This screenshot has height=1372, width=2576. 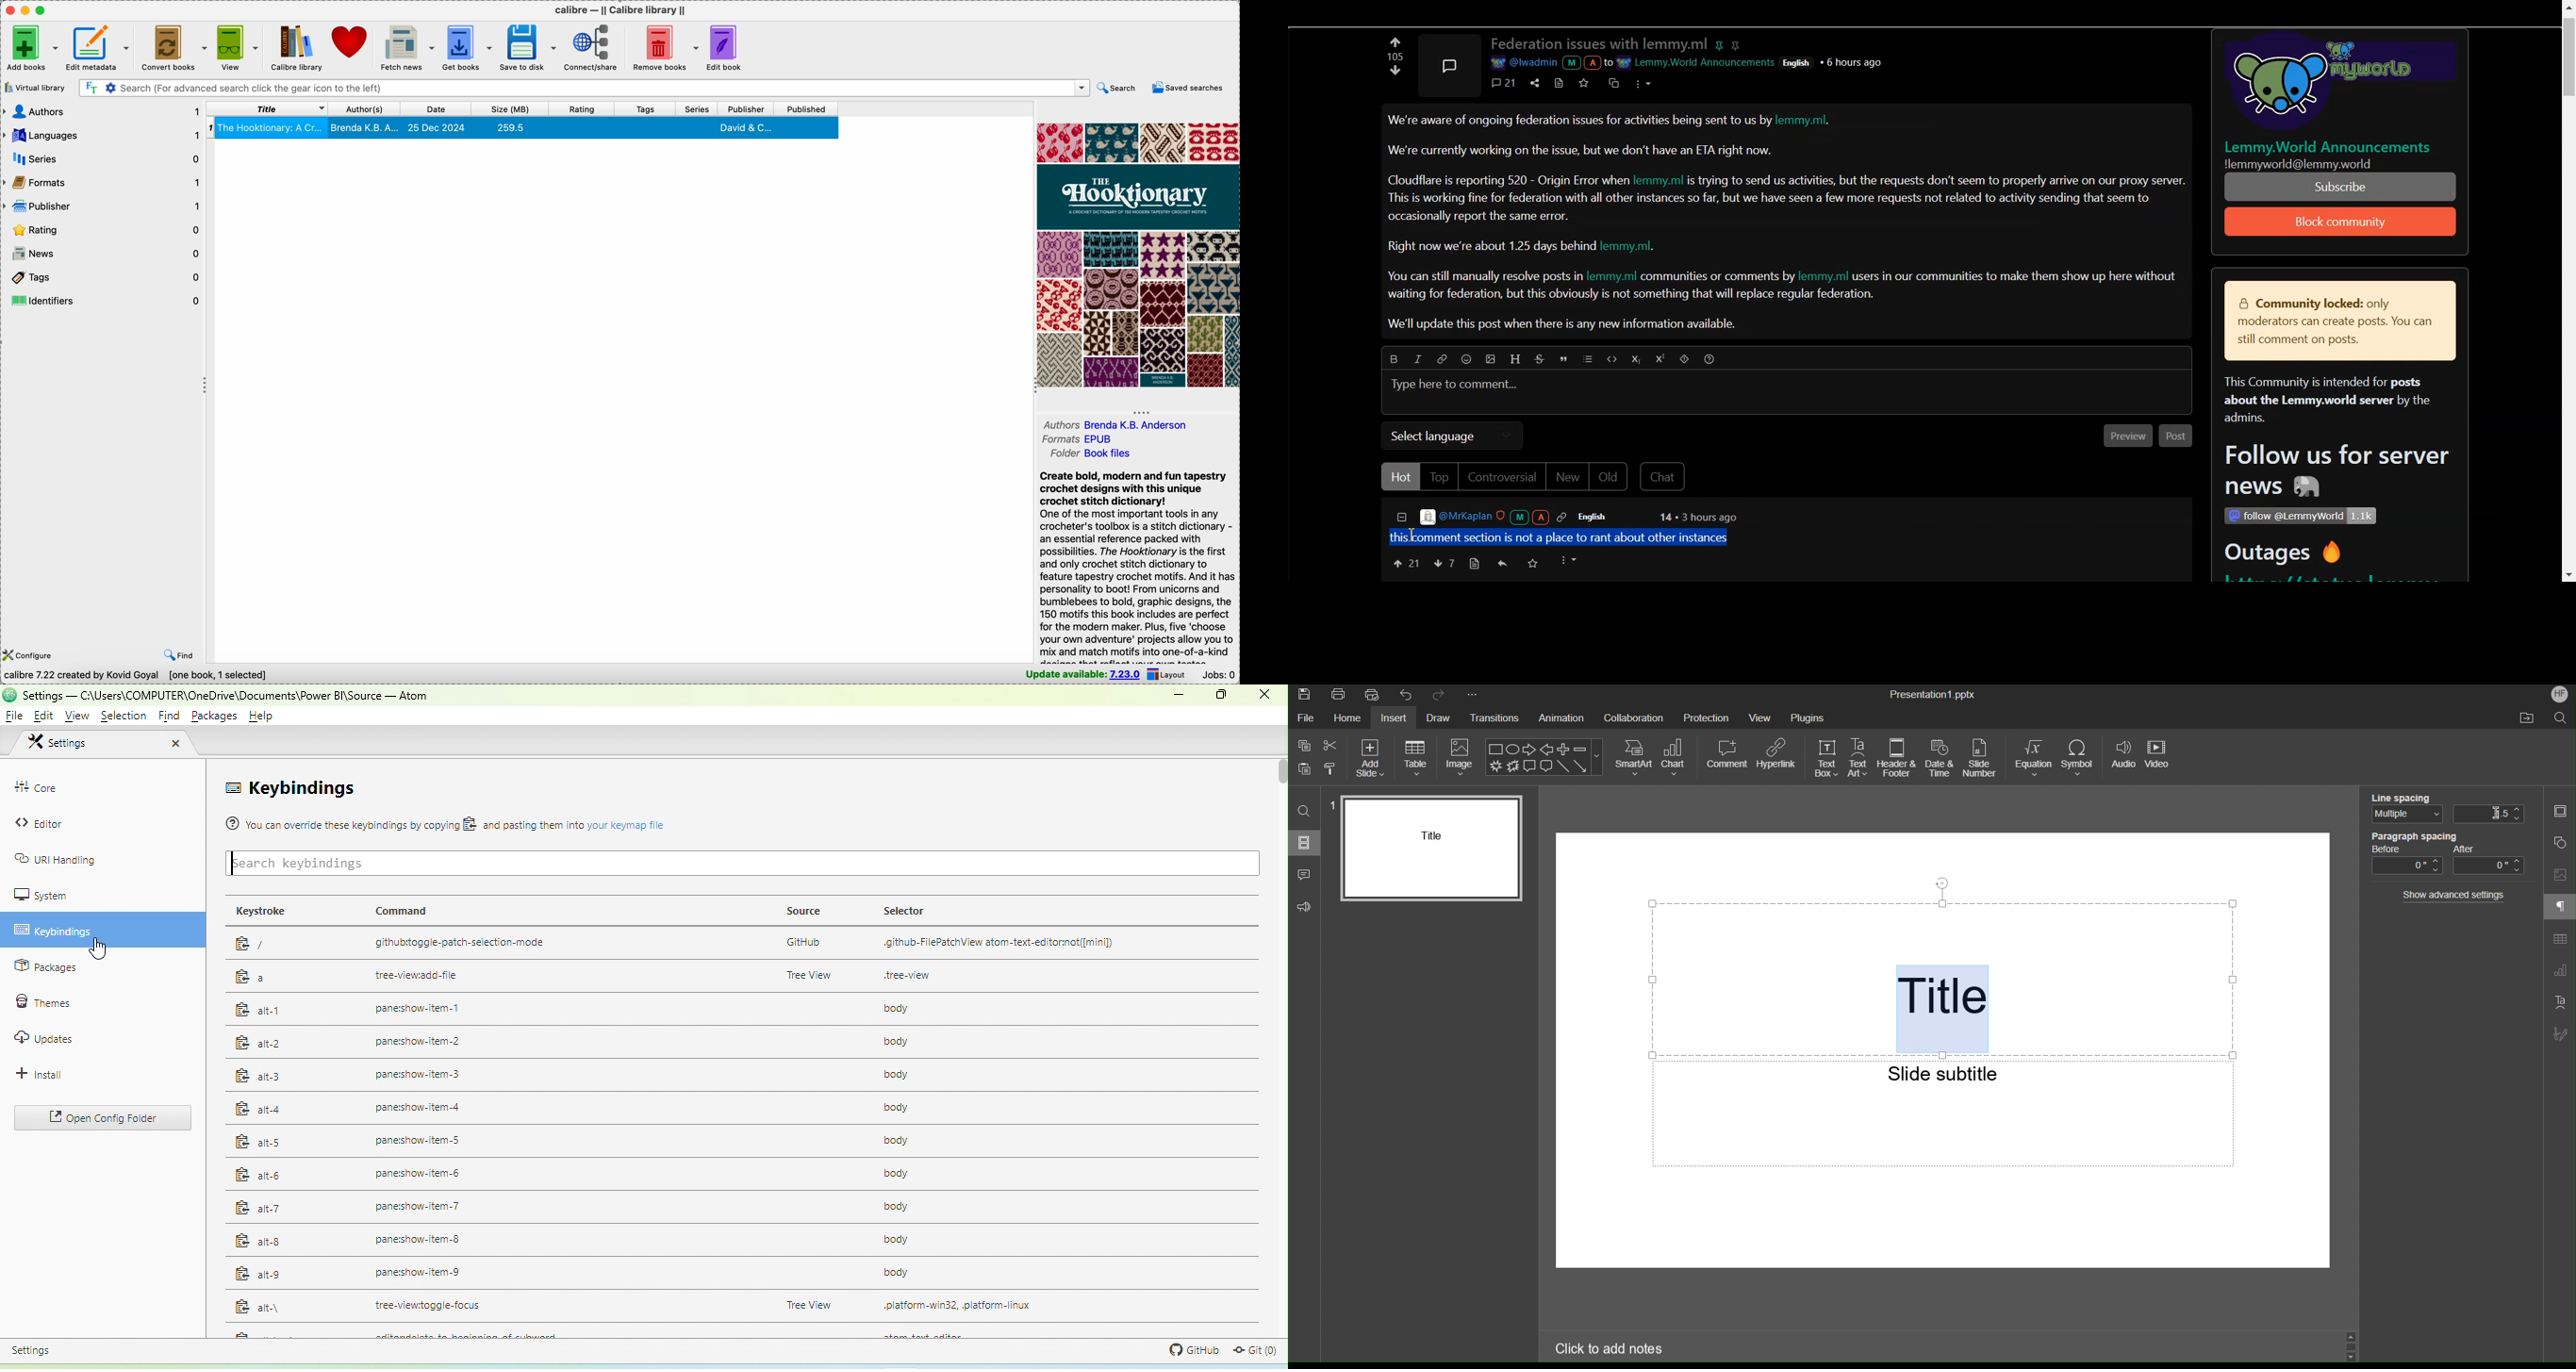 What do you see at coordinates (35, 88) in the screenshot?
I see `virtual library` at bounding box center [35, 88].